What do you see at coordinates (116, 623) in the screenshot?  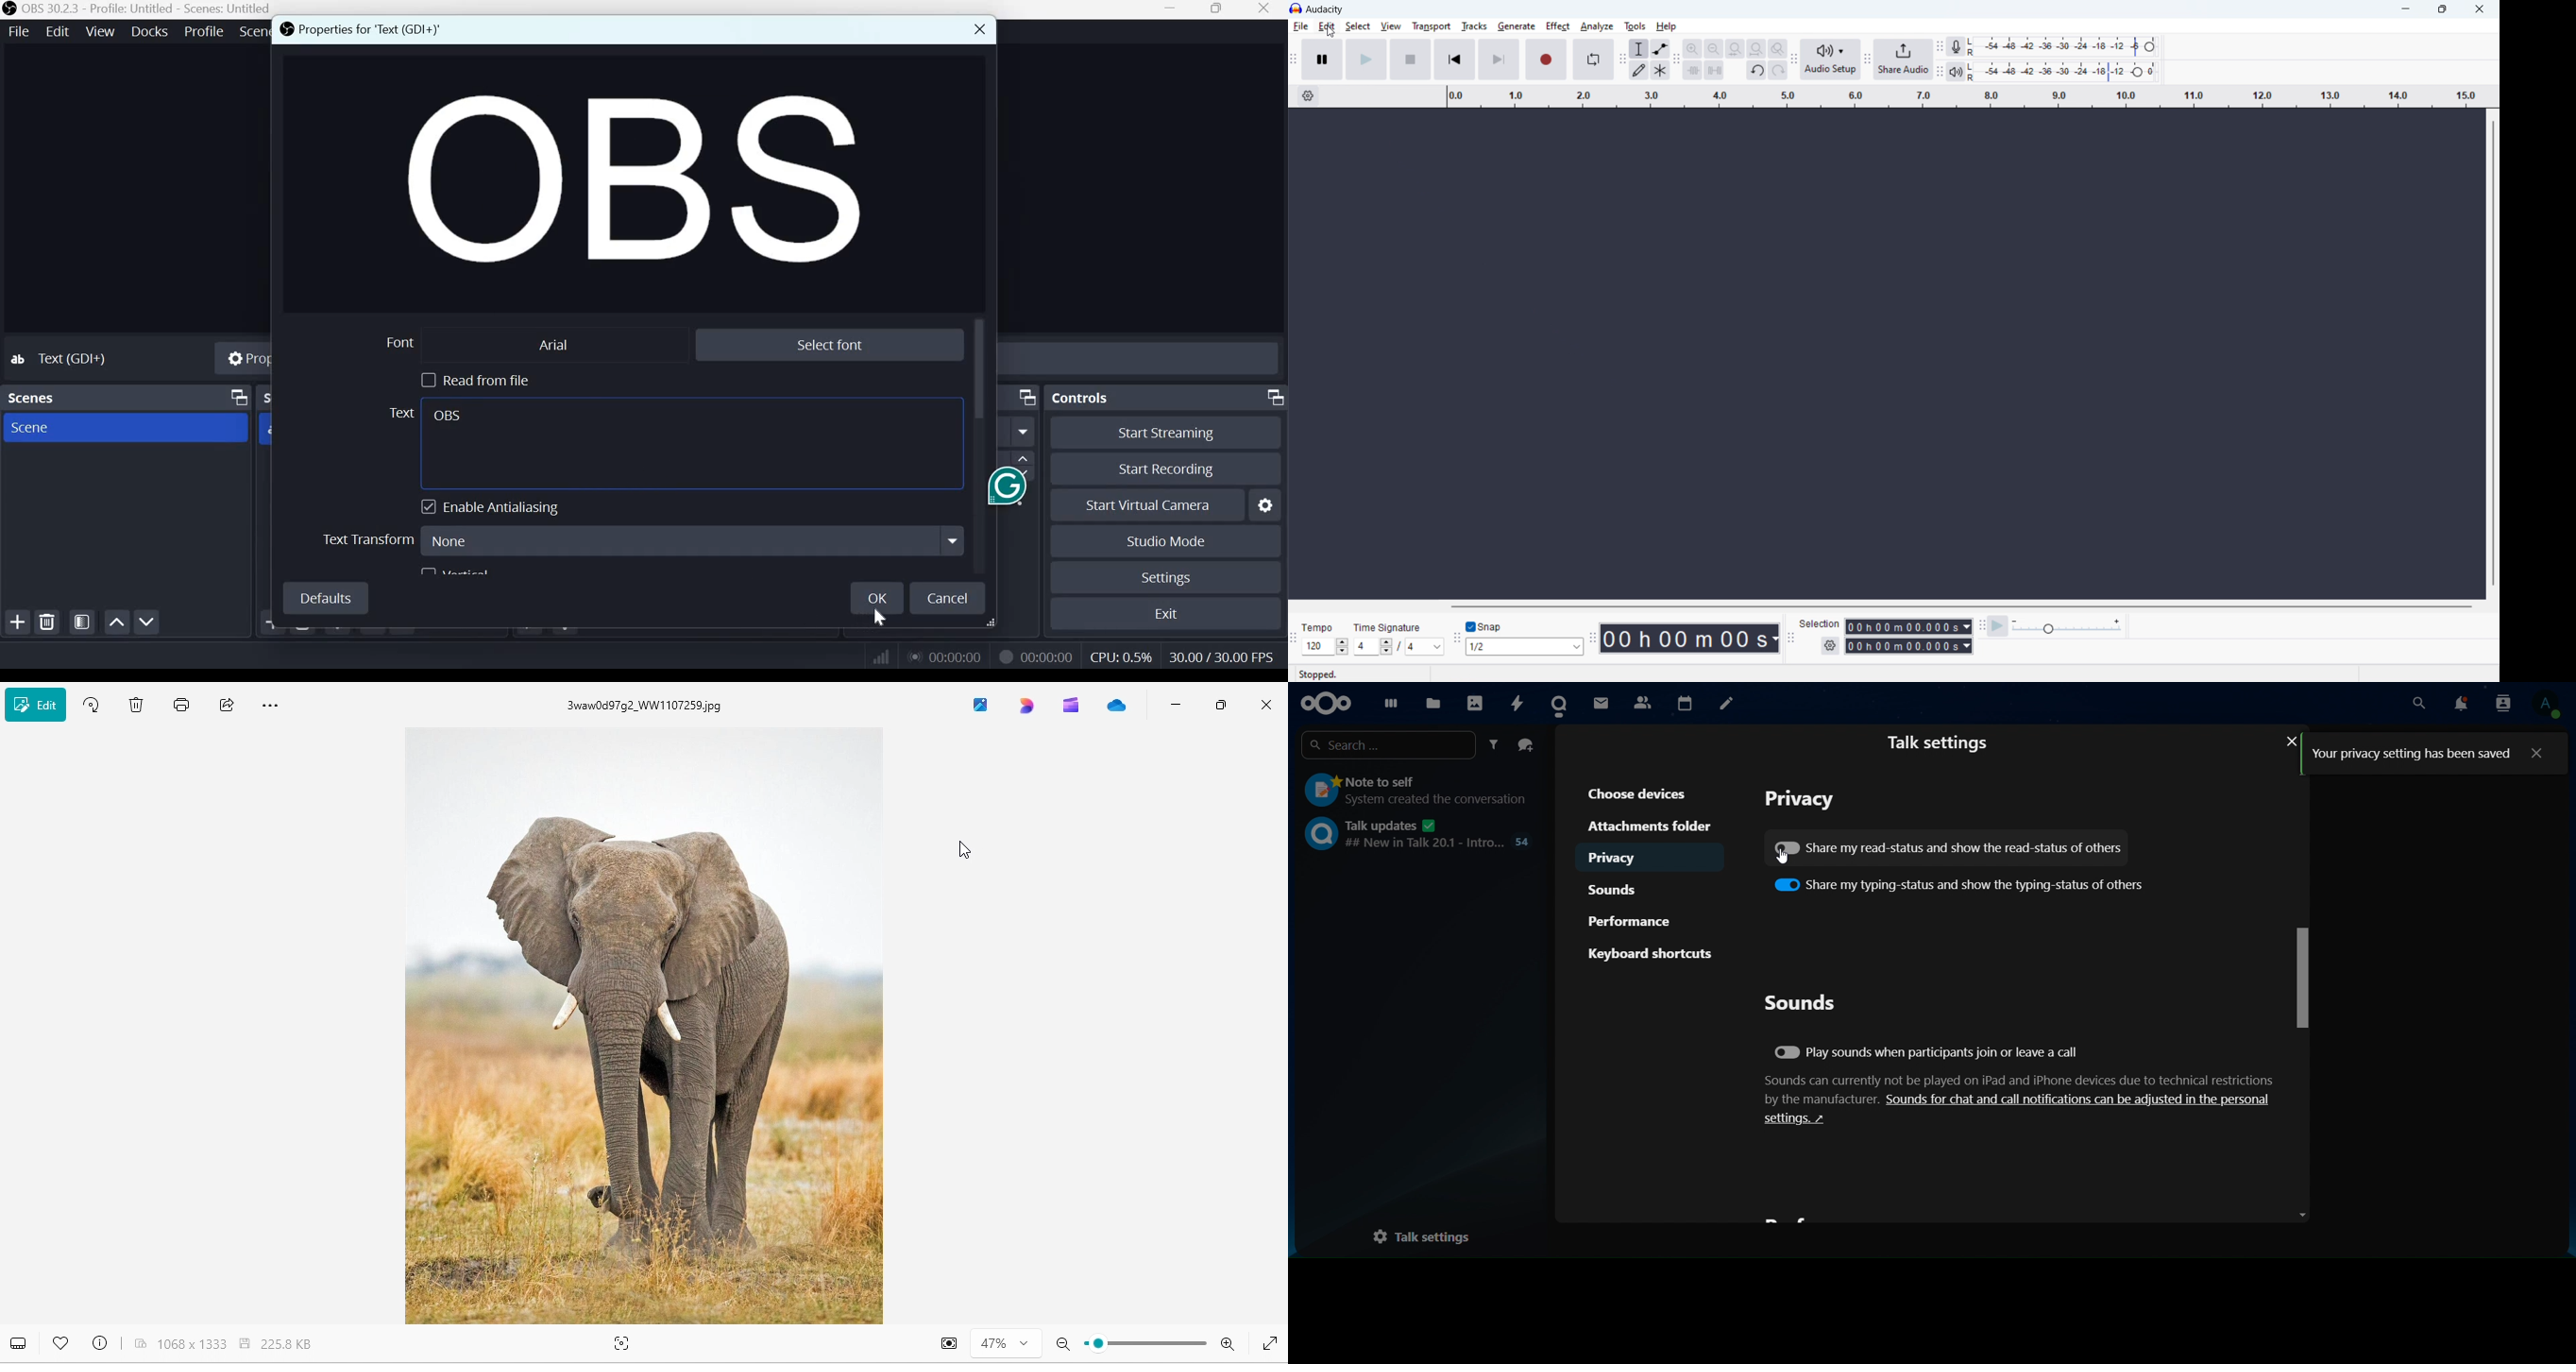 I see `Move scene up` at bounding box center [116, 623].